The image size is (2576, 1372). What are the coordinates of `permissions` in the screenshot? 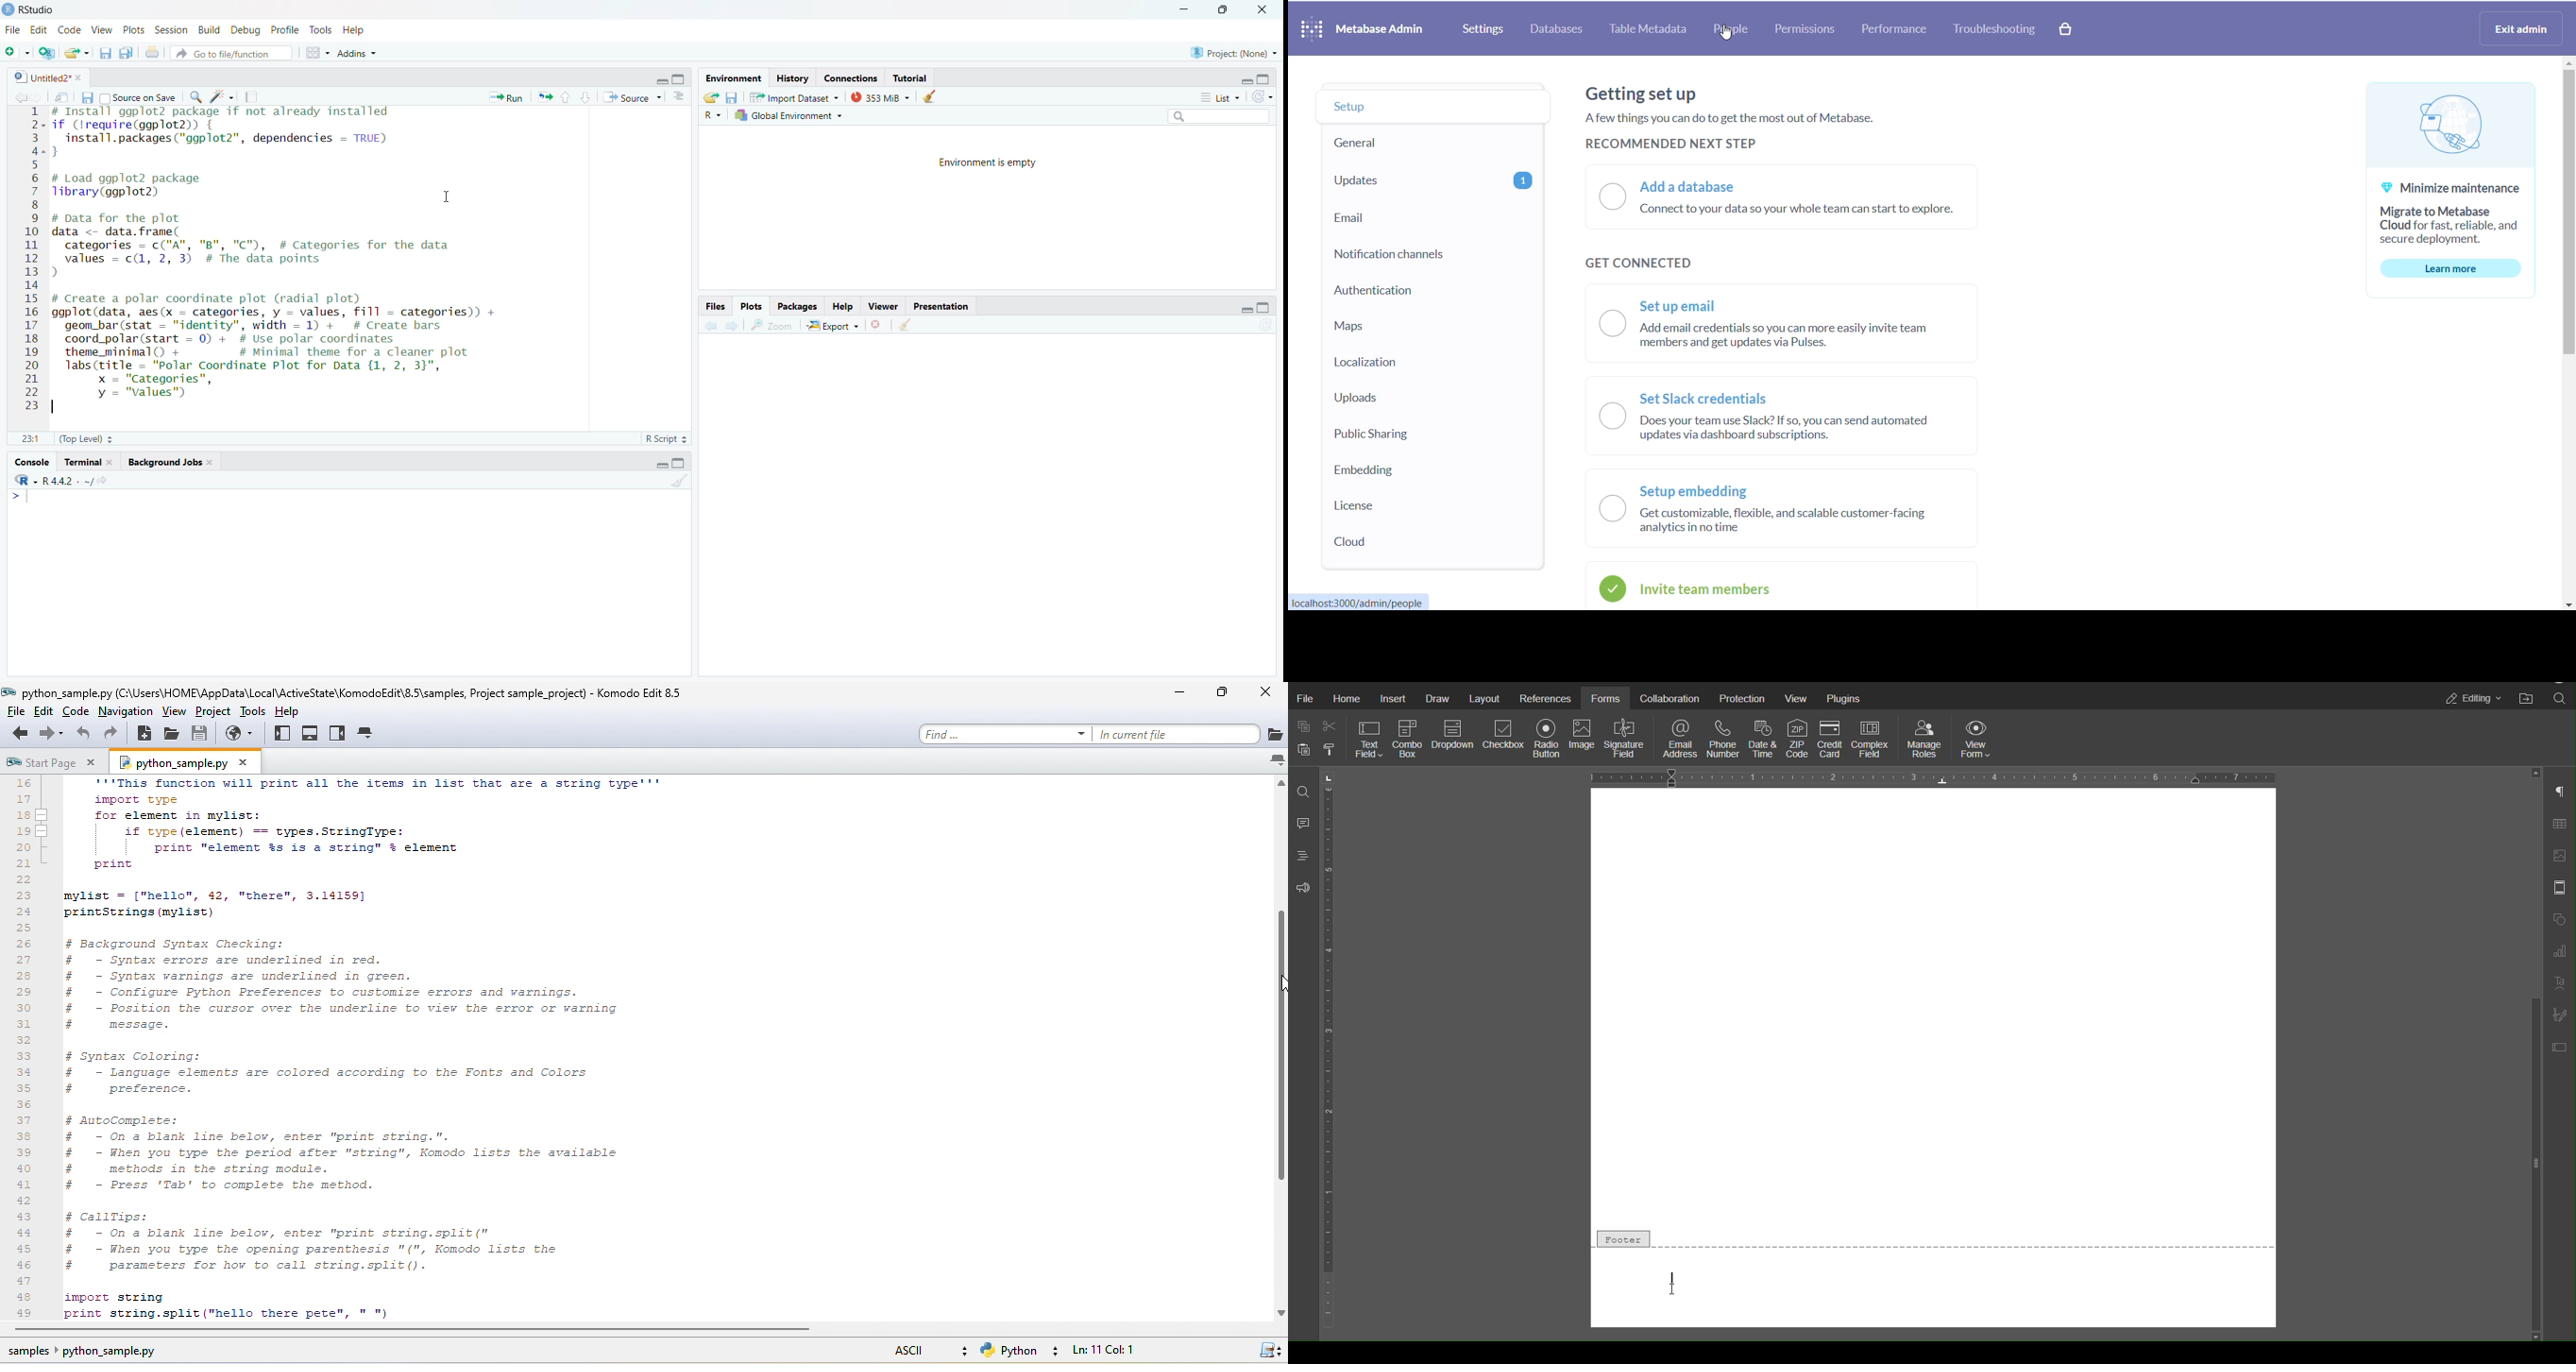 It's located at (1808, 30).